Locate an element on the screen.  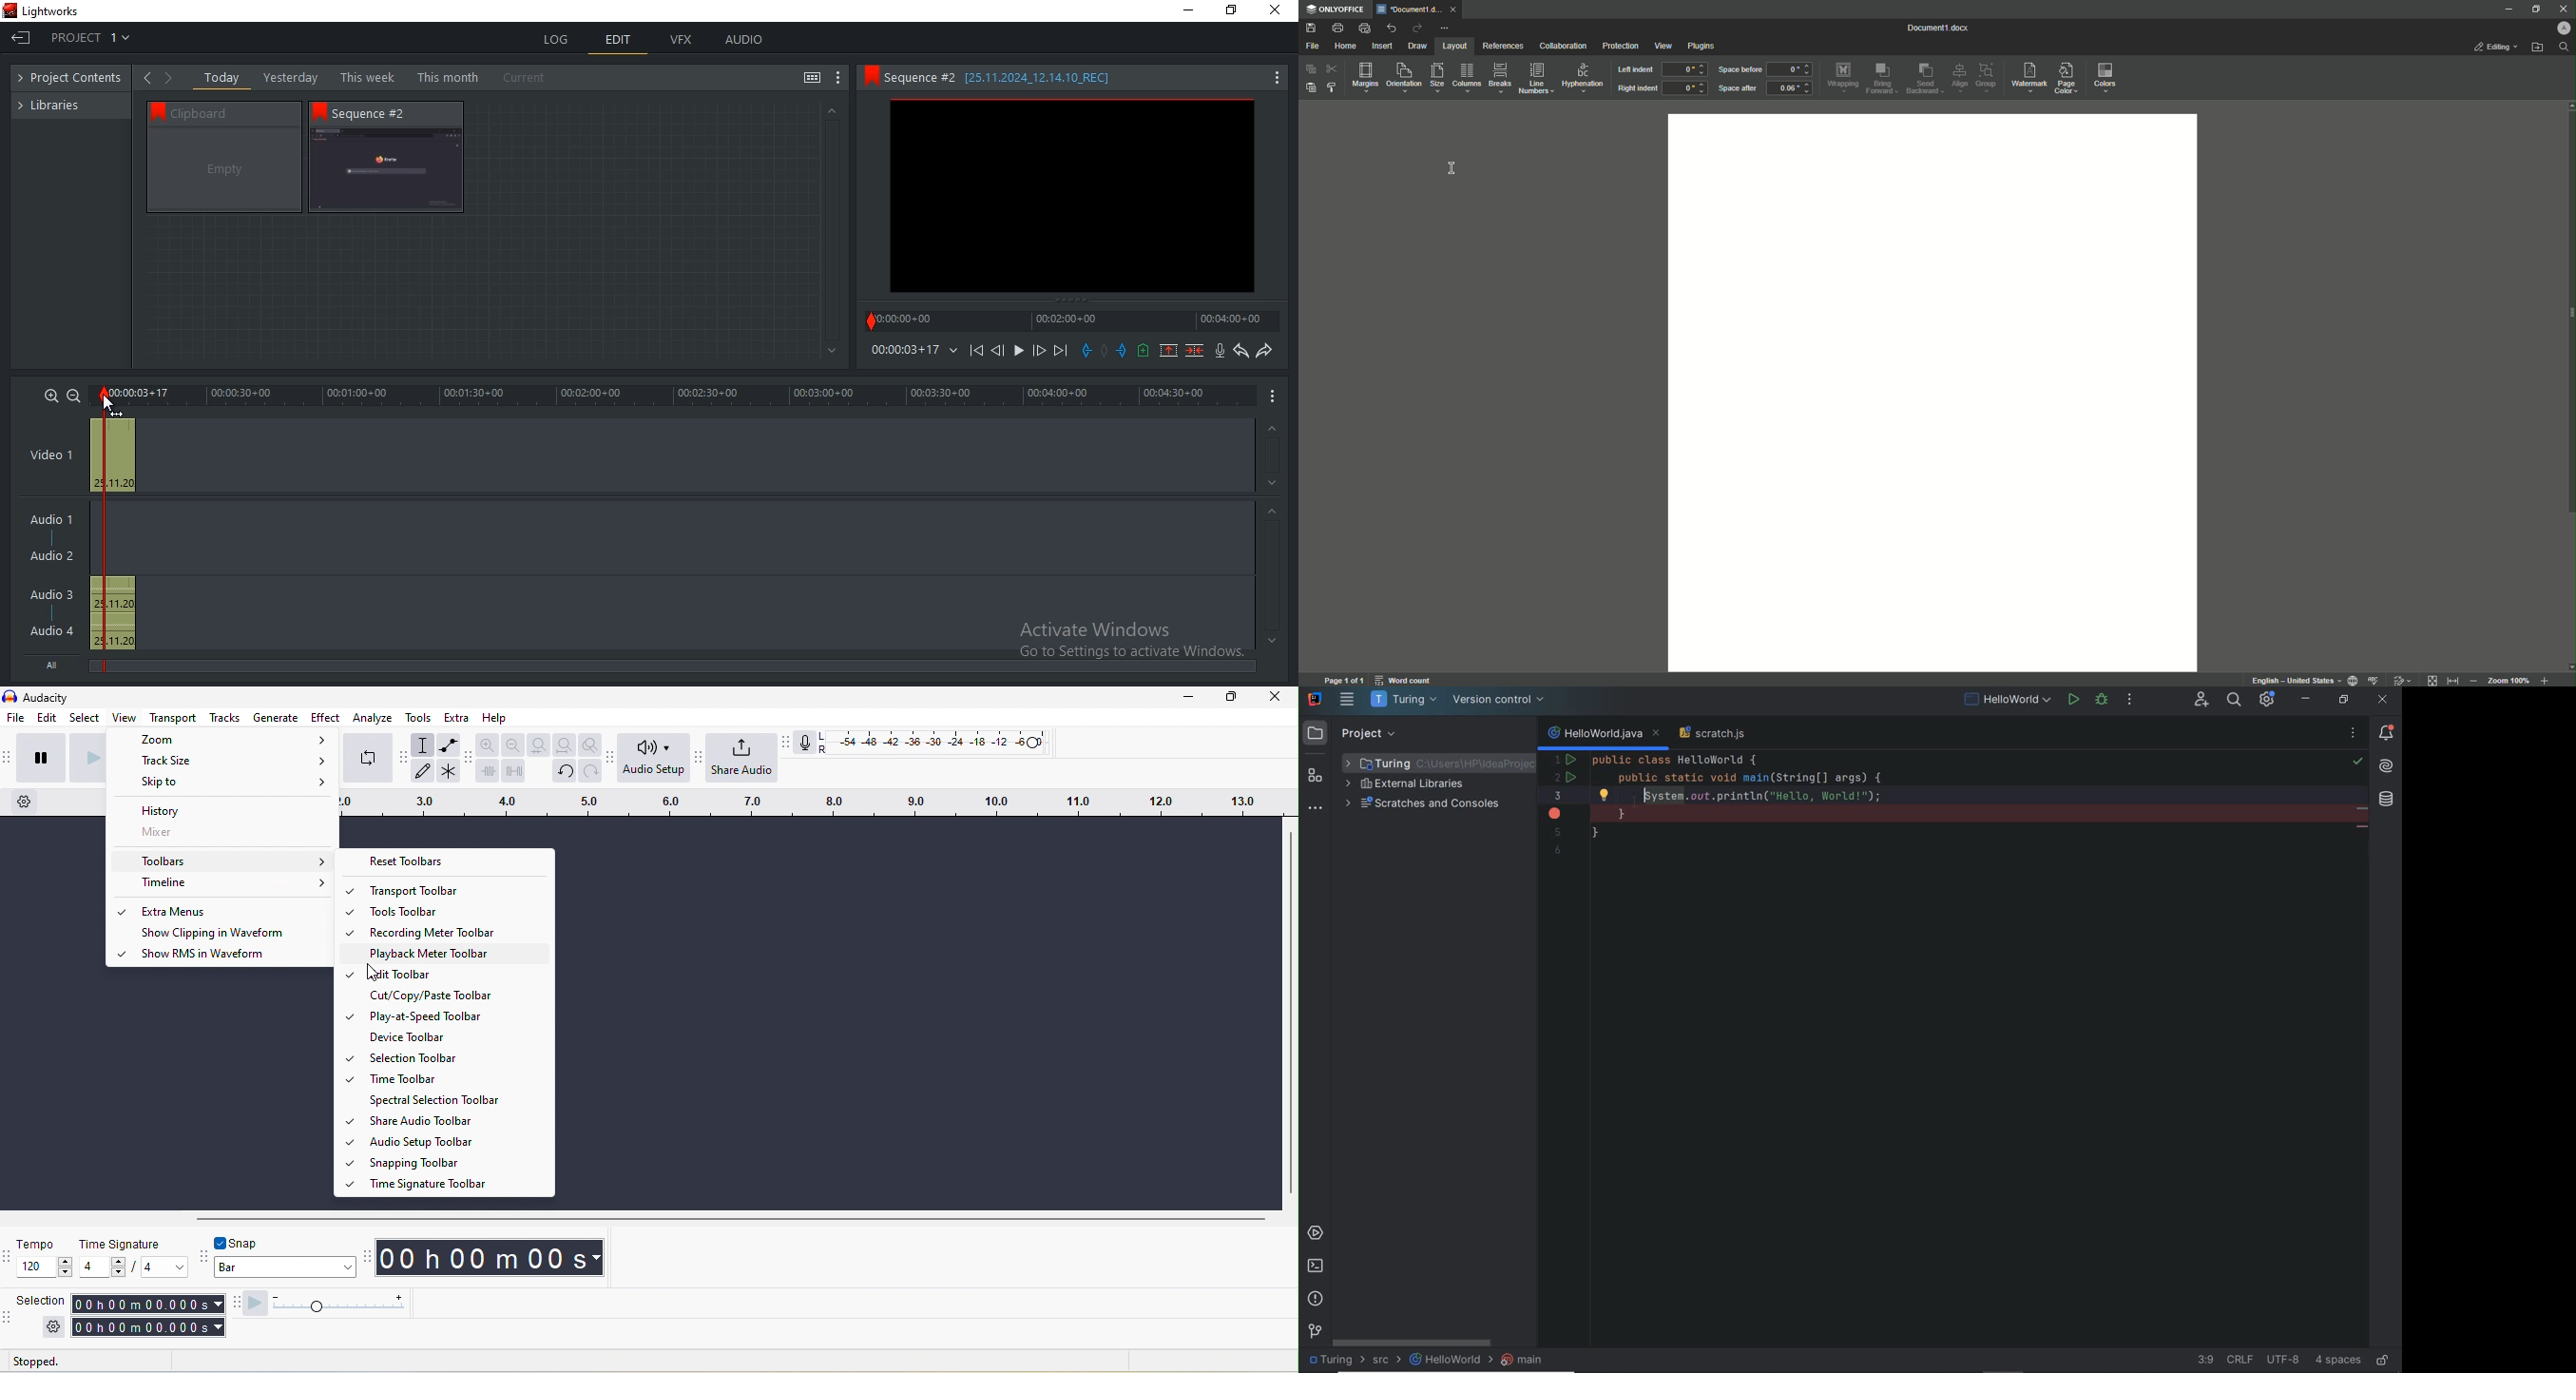
Recording metre toolbar is located at coordinates (455, 931).